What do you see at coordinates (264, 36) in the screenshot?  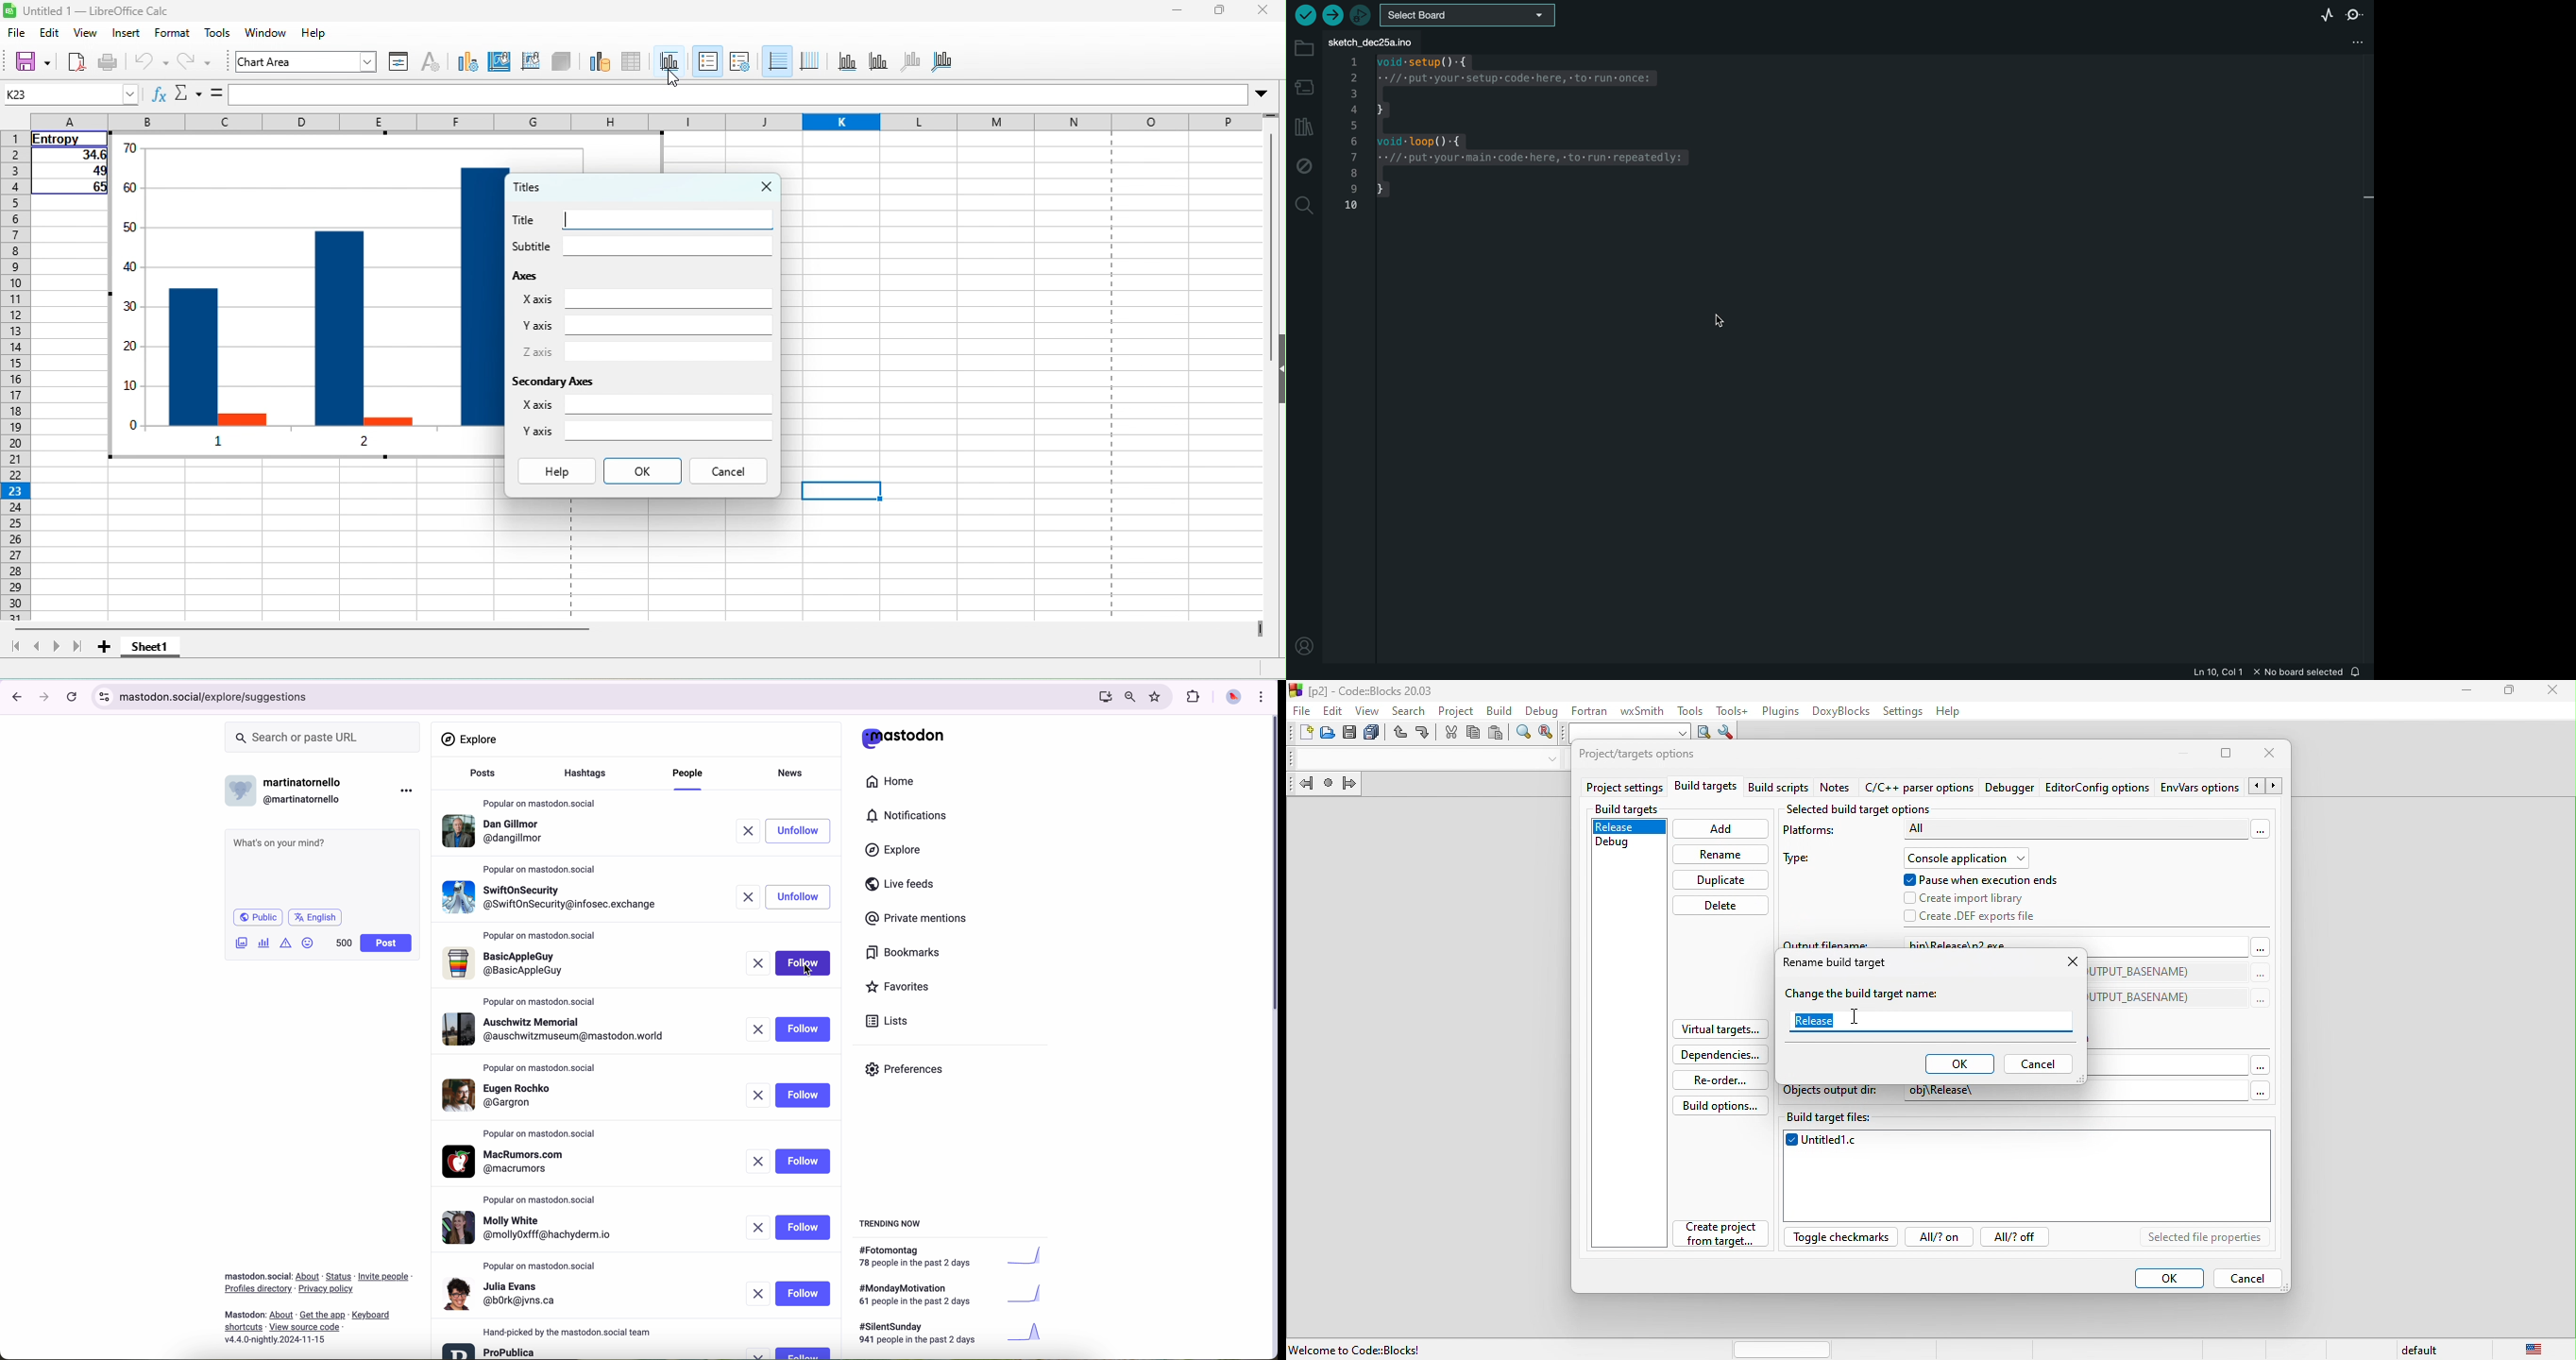 I see `windows` at bounding box center [264, 36].